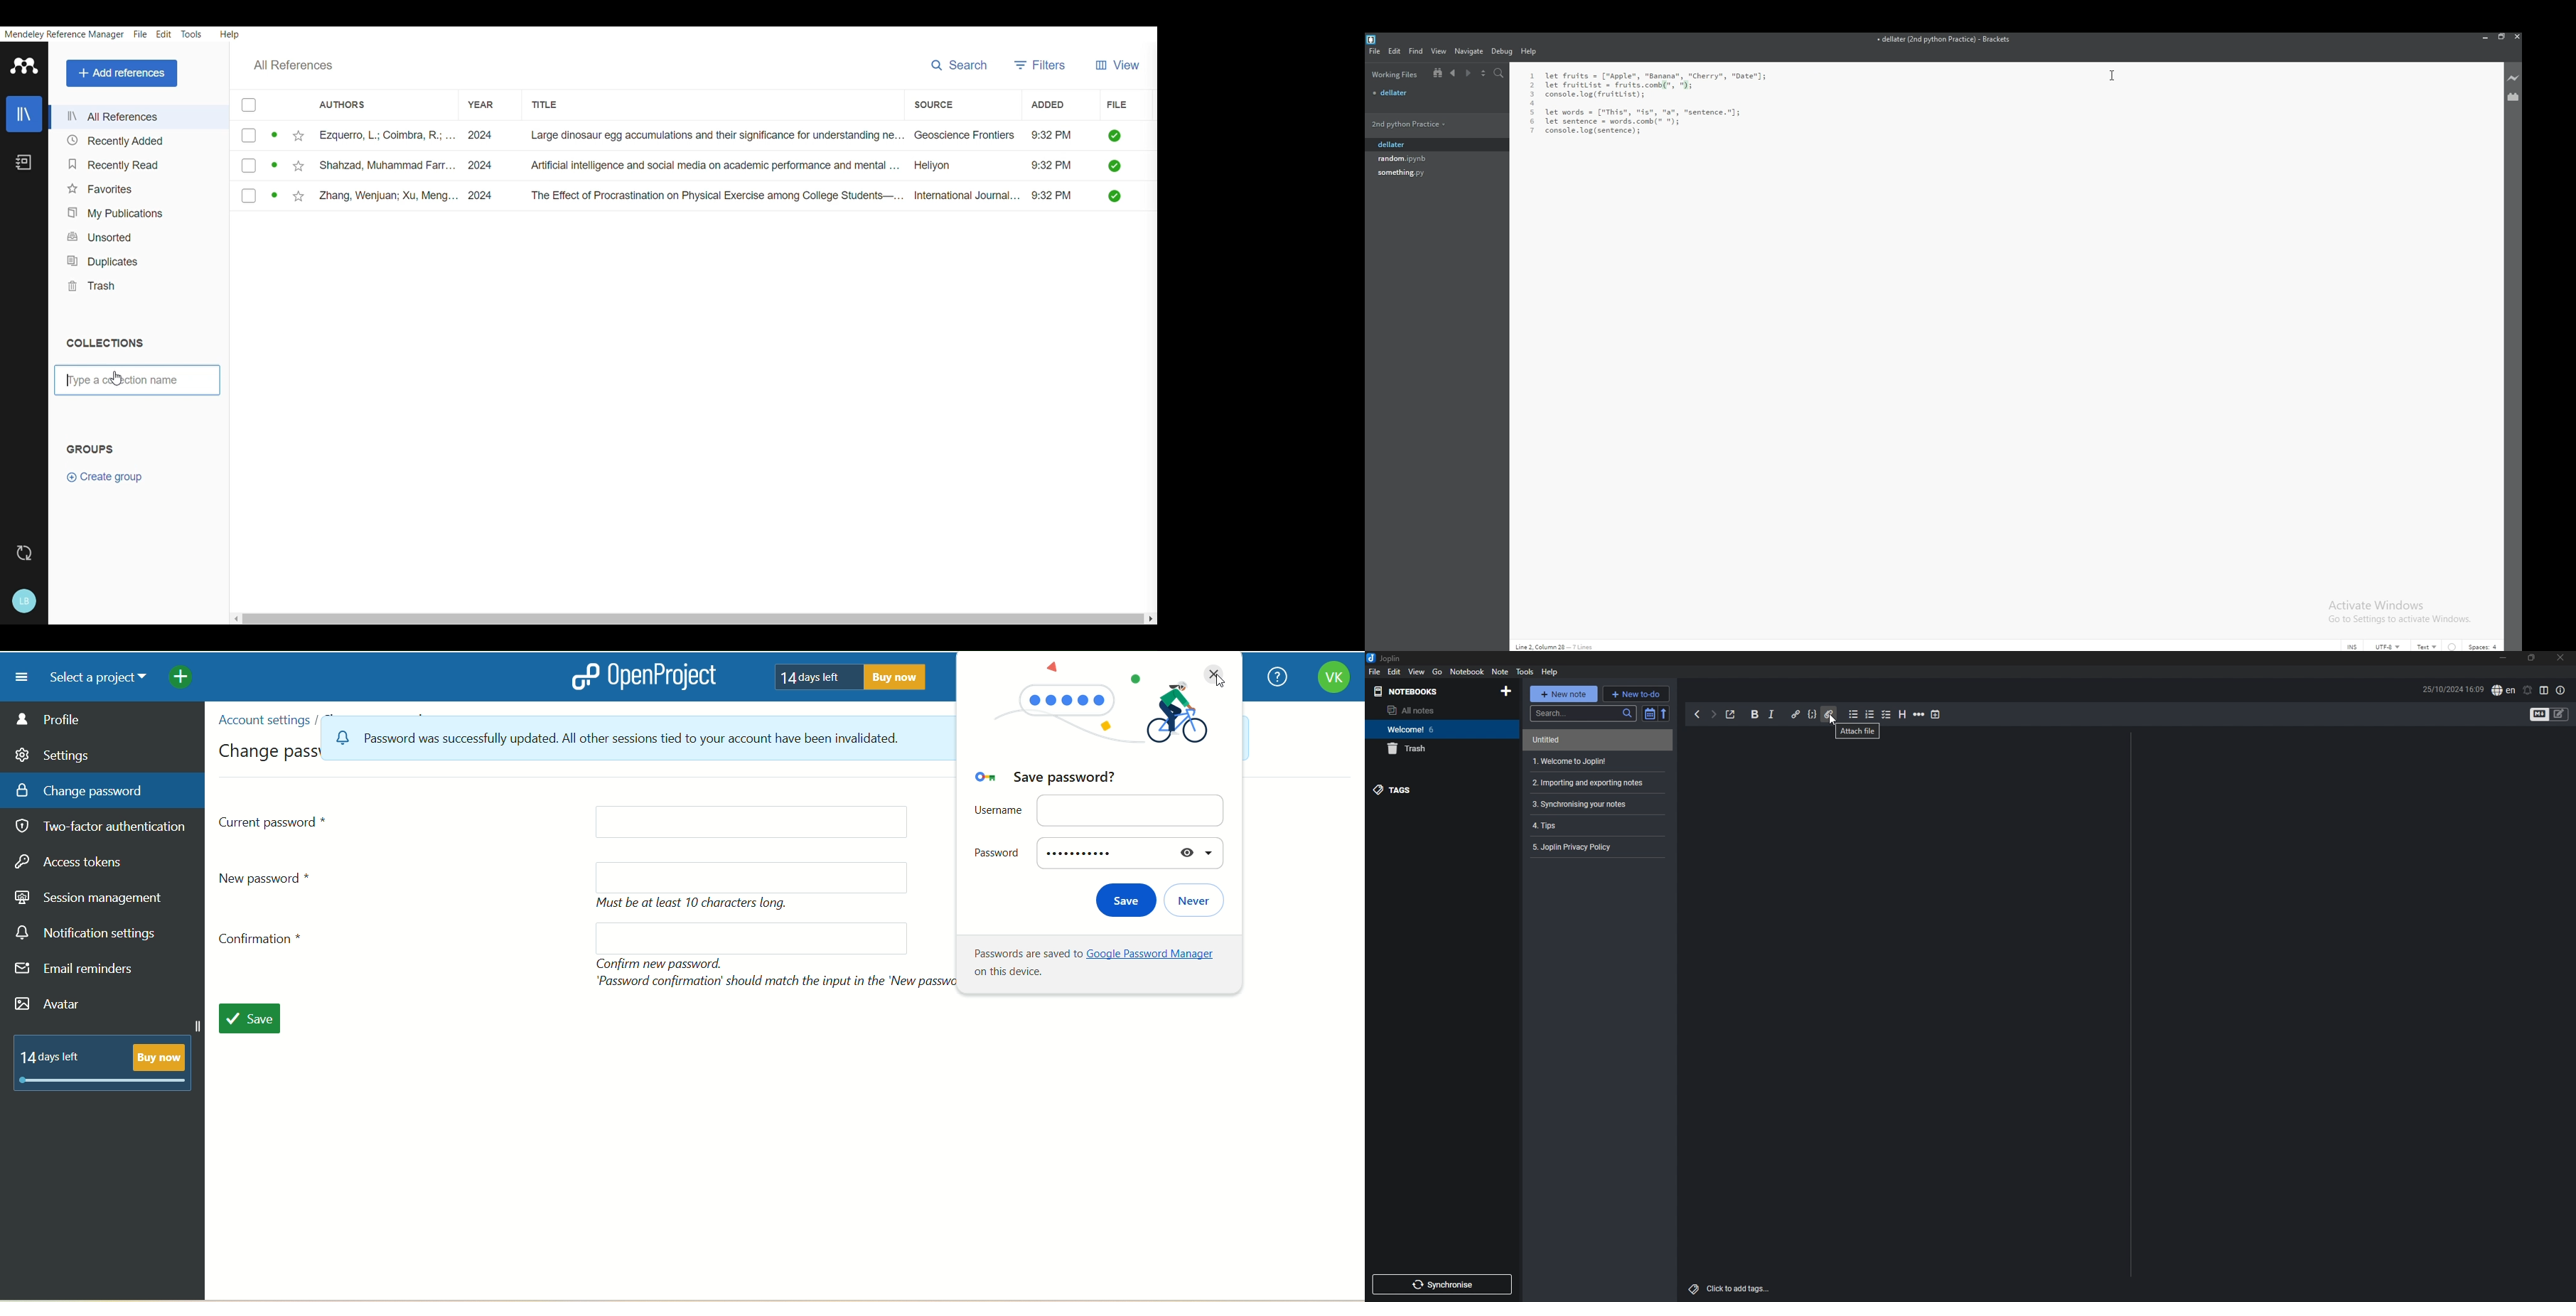 Image resolution: width=2576 pixels, height=1316 pixels. What do you see at coordinates (1697, 713) in the screenshot?
I see `backward` at bounding box center [1697, 713].